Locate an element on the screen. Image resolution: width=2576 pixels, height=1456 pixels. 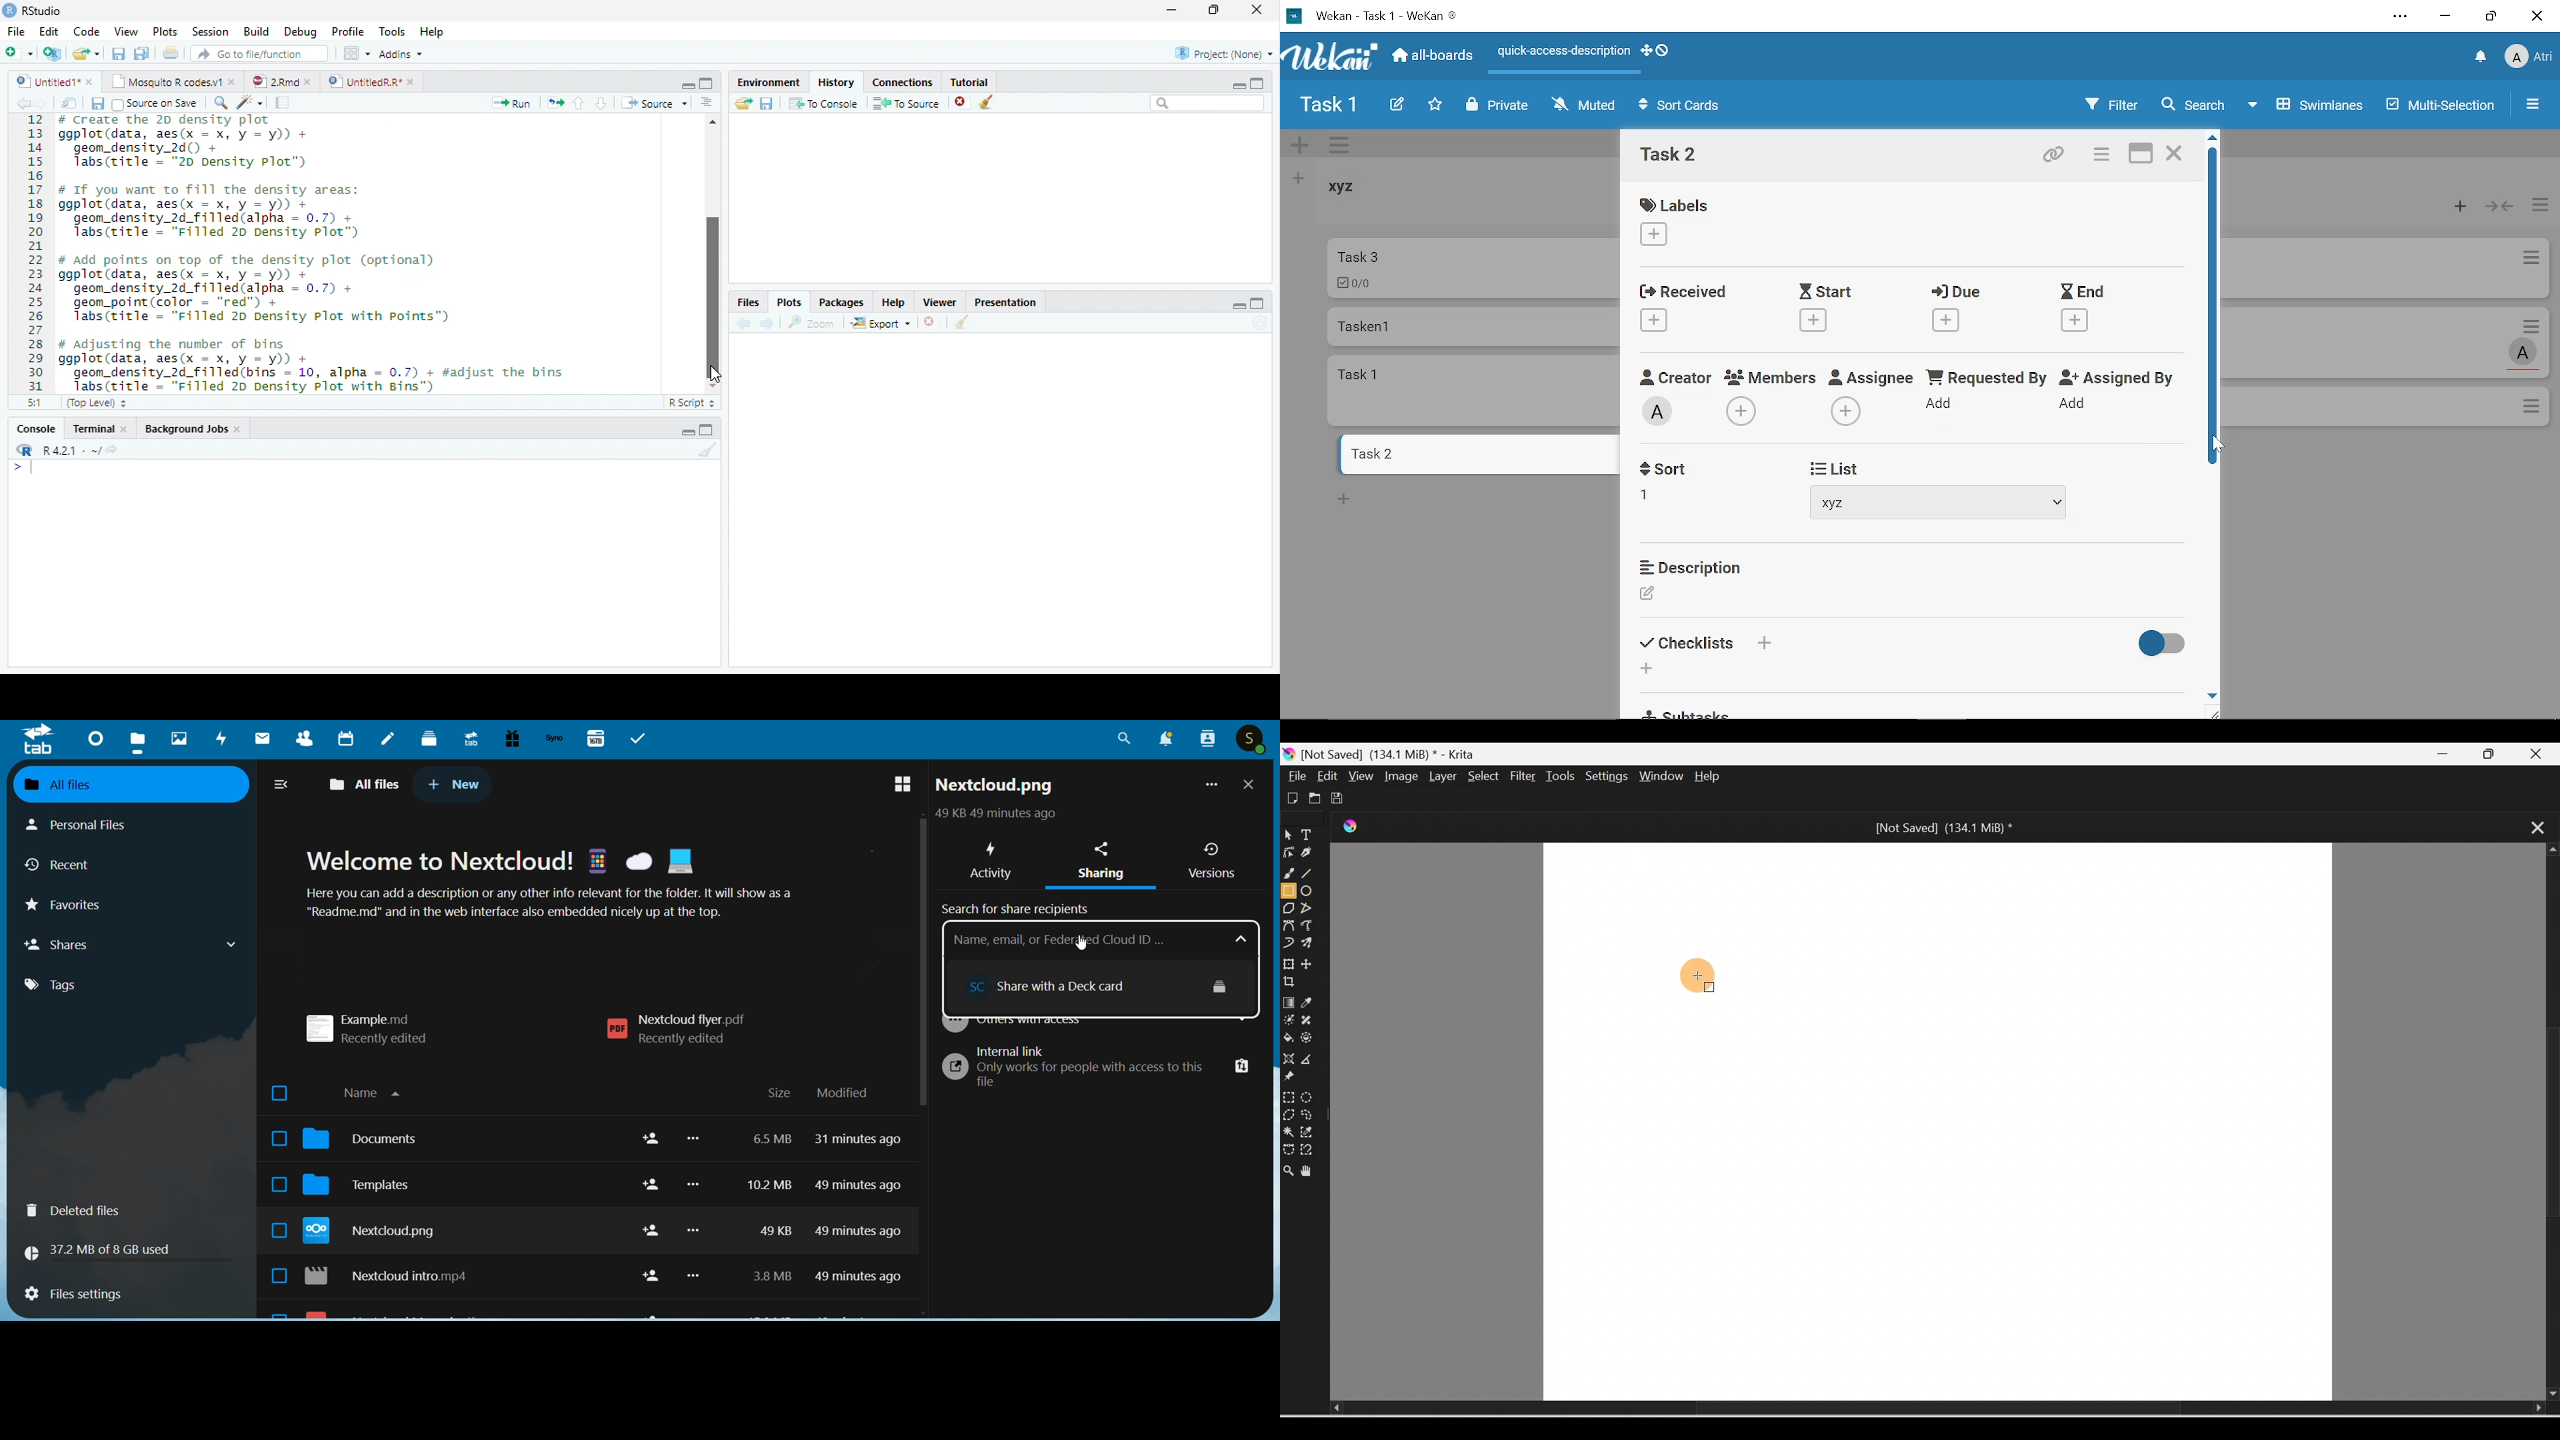
Refresh is located at coordinates (1263, 323).